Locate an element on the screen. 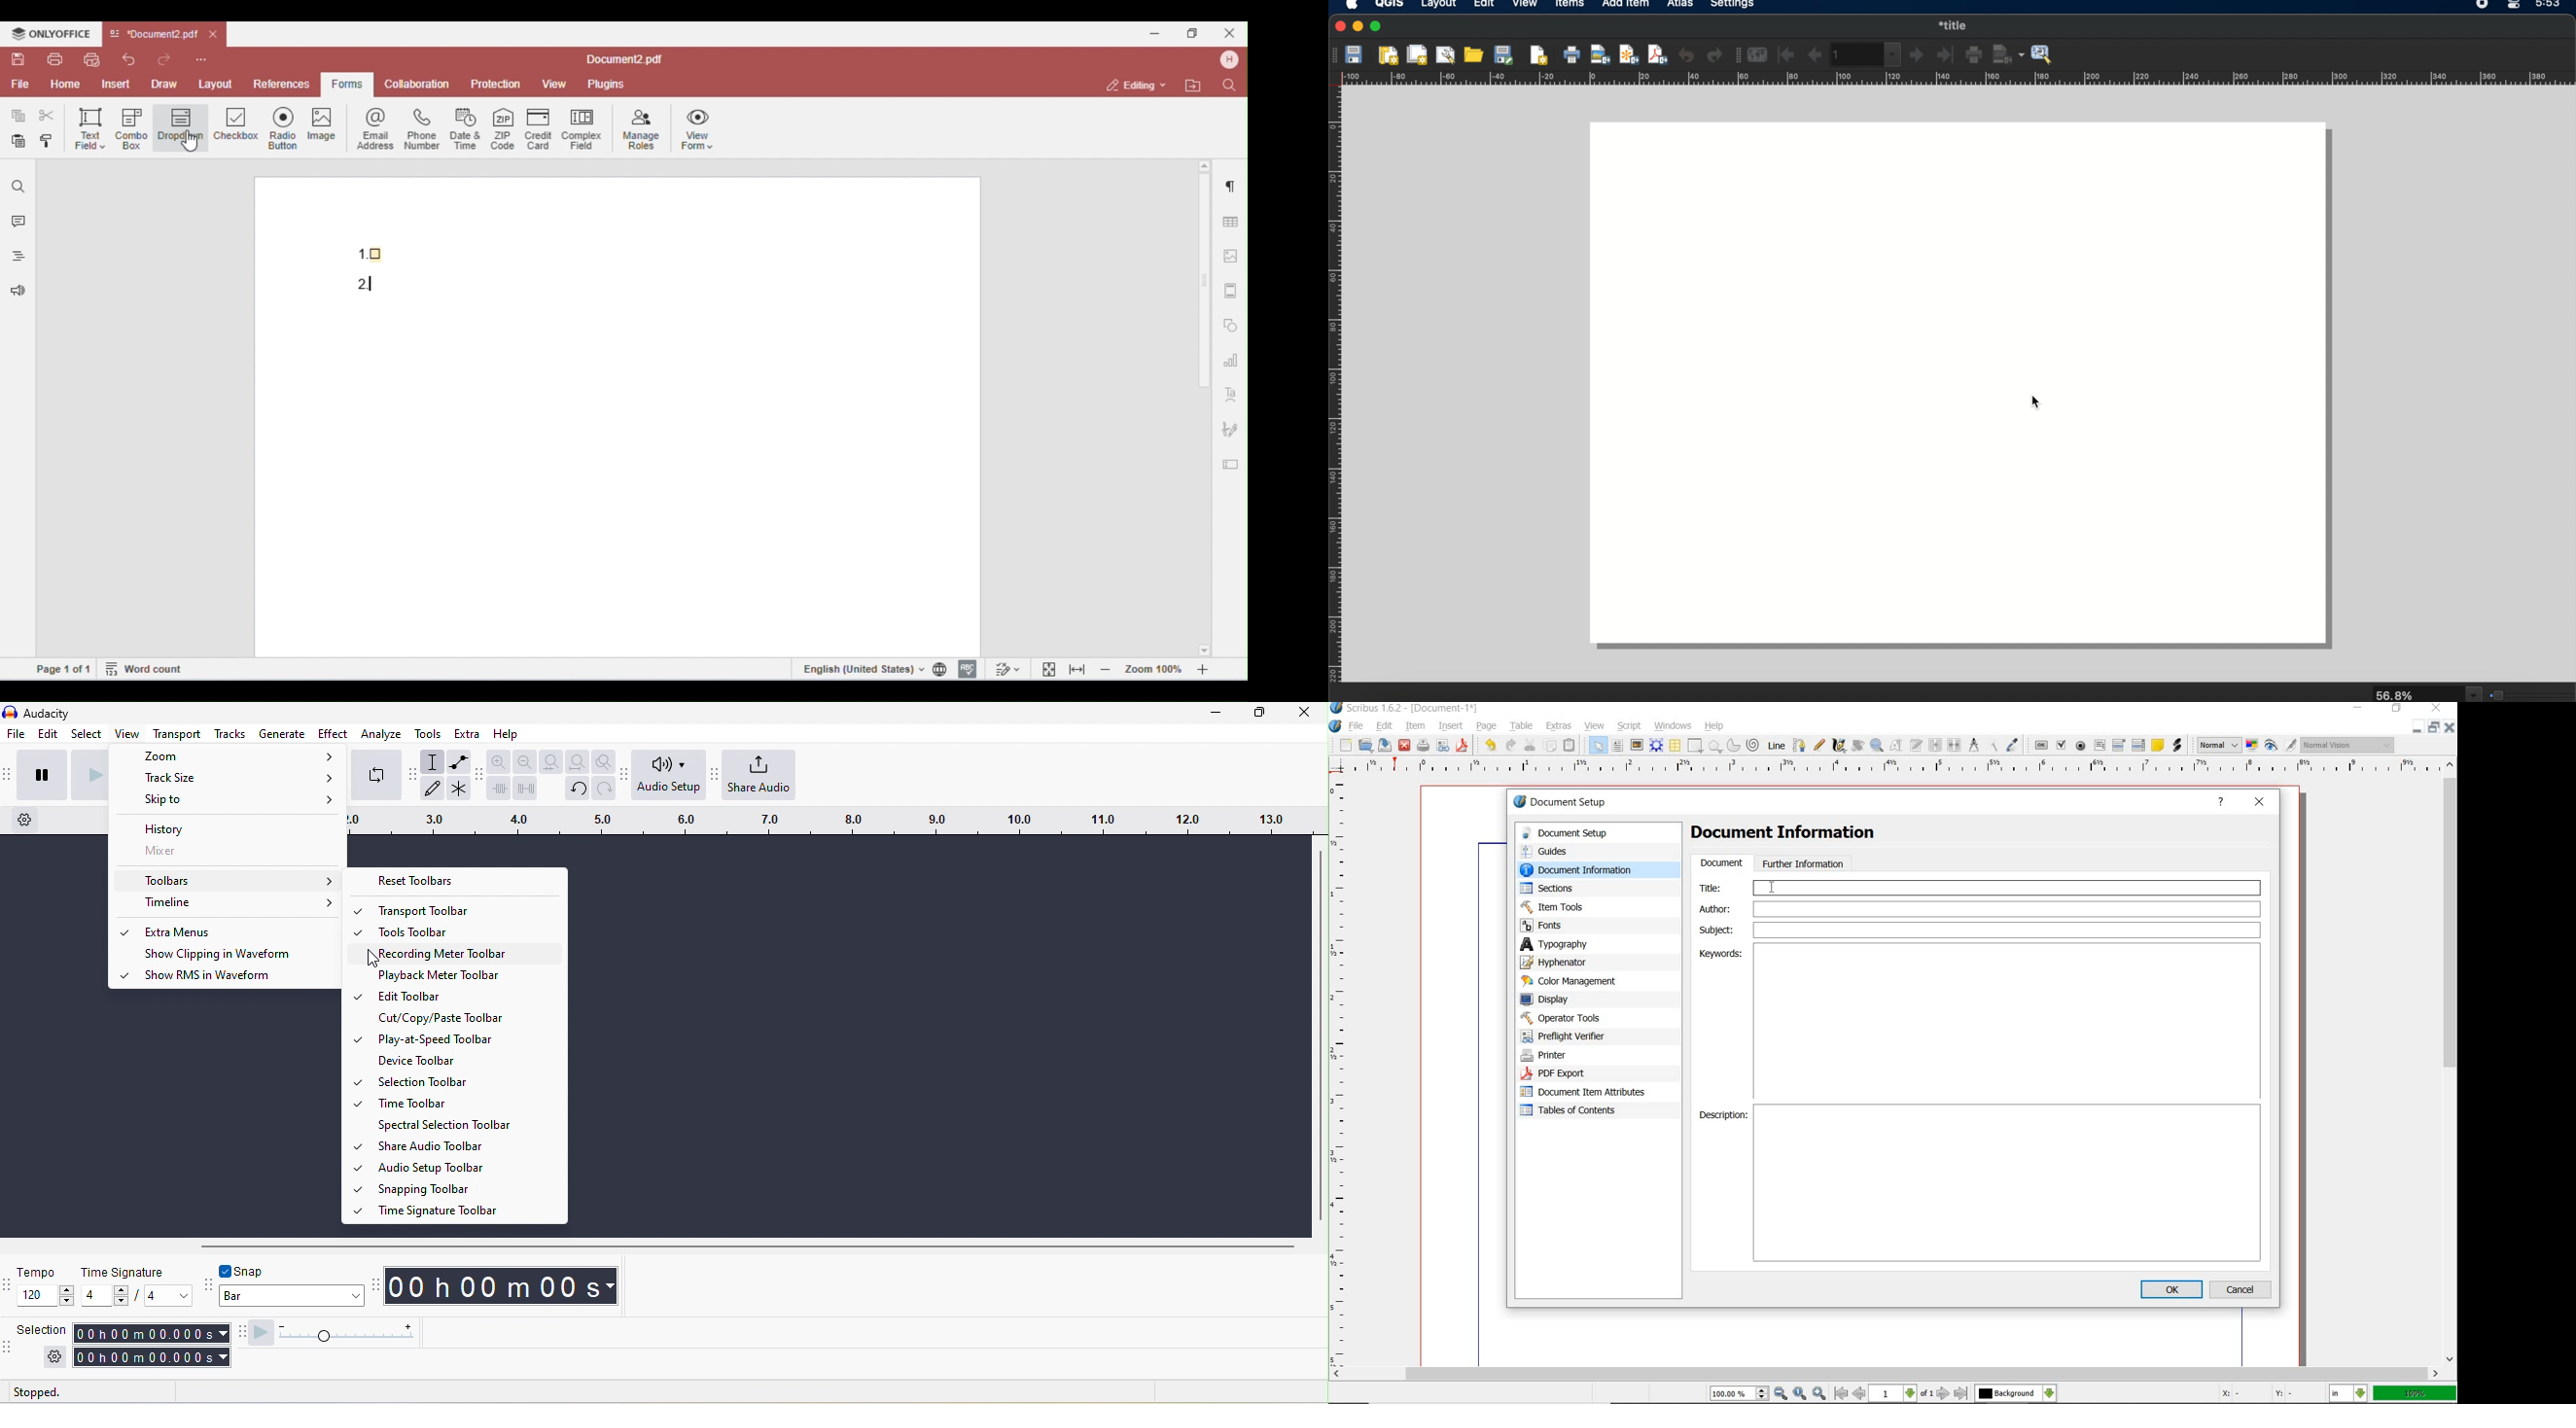 This screenshot has height=1428, width=2576. cut is located at coordinates (1531, 745).